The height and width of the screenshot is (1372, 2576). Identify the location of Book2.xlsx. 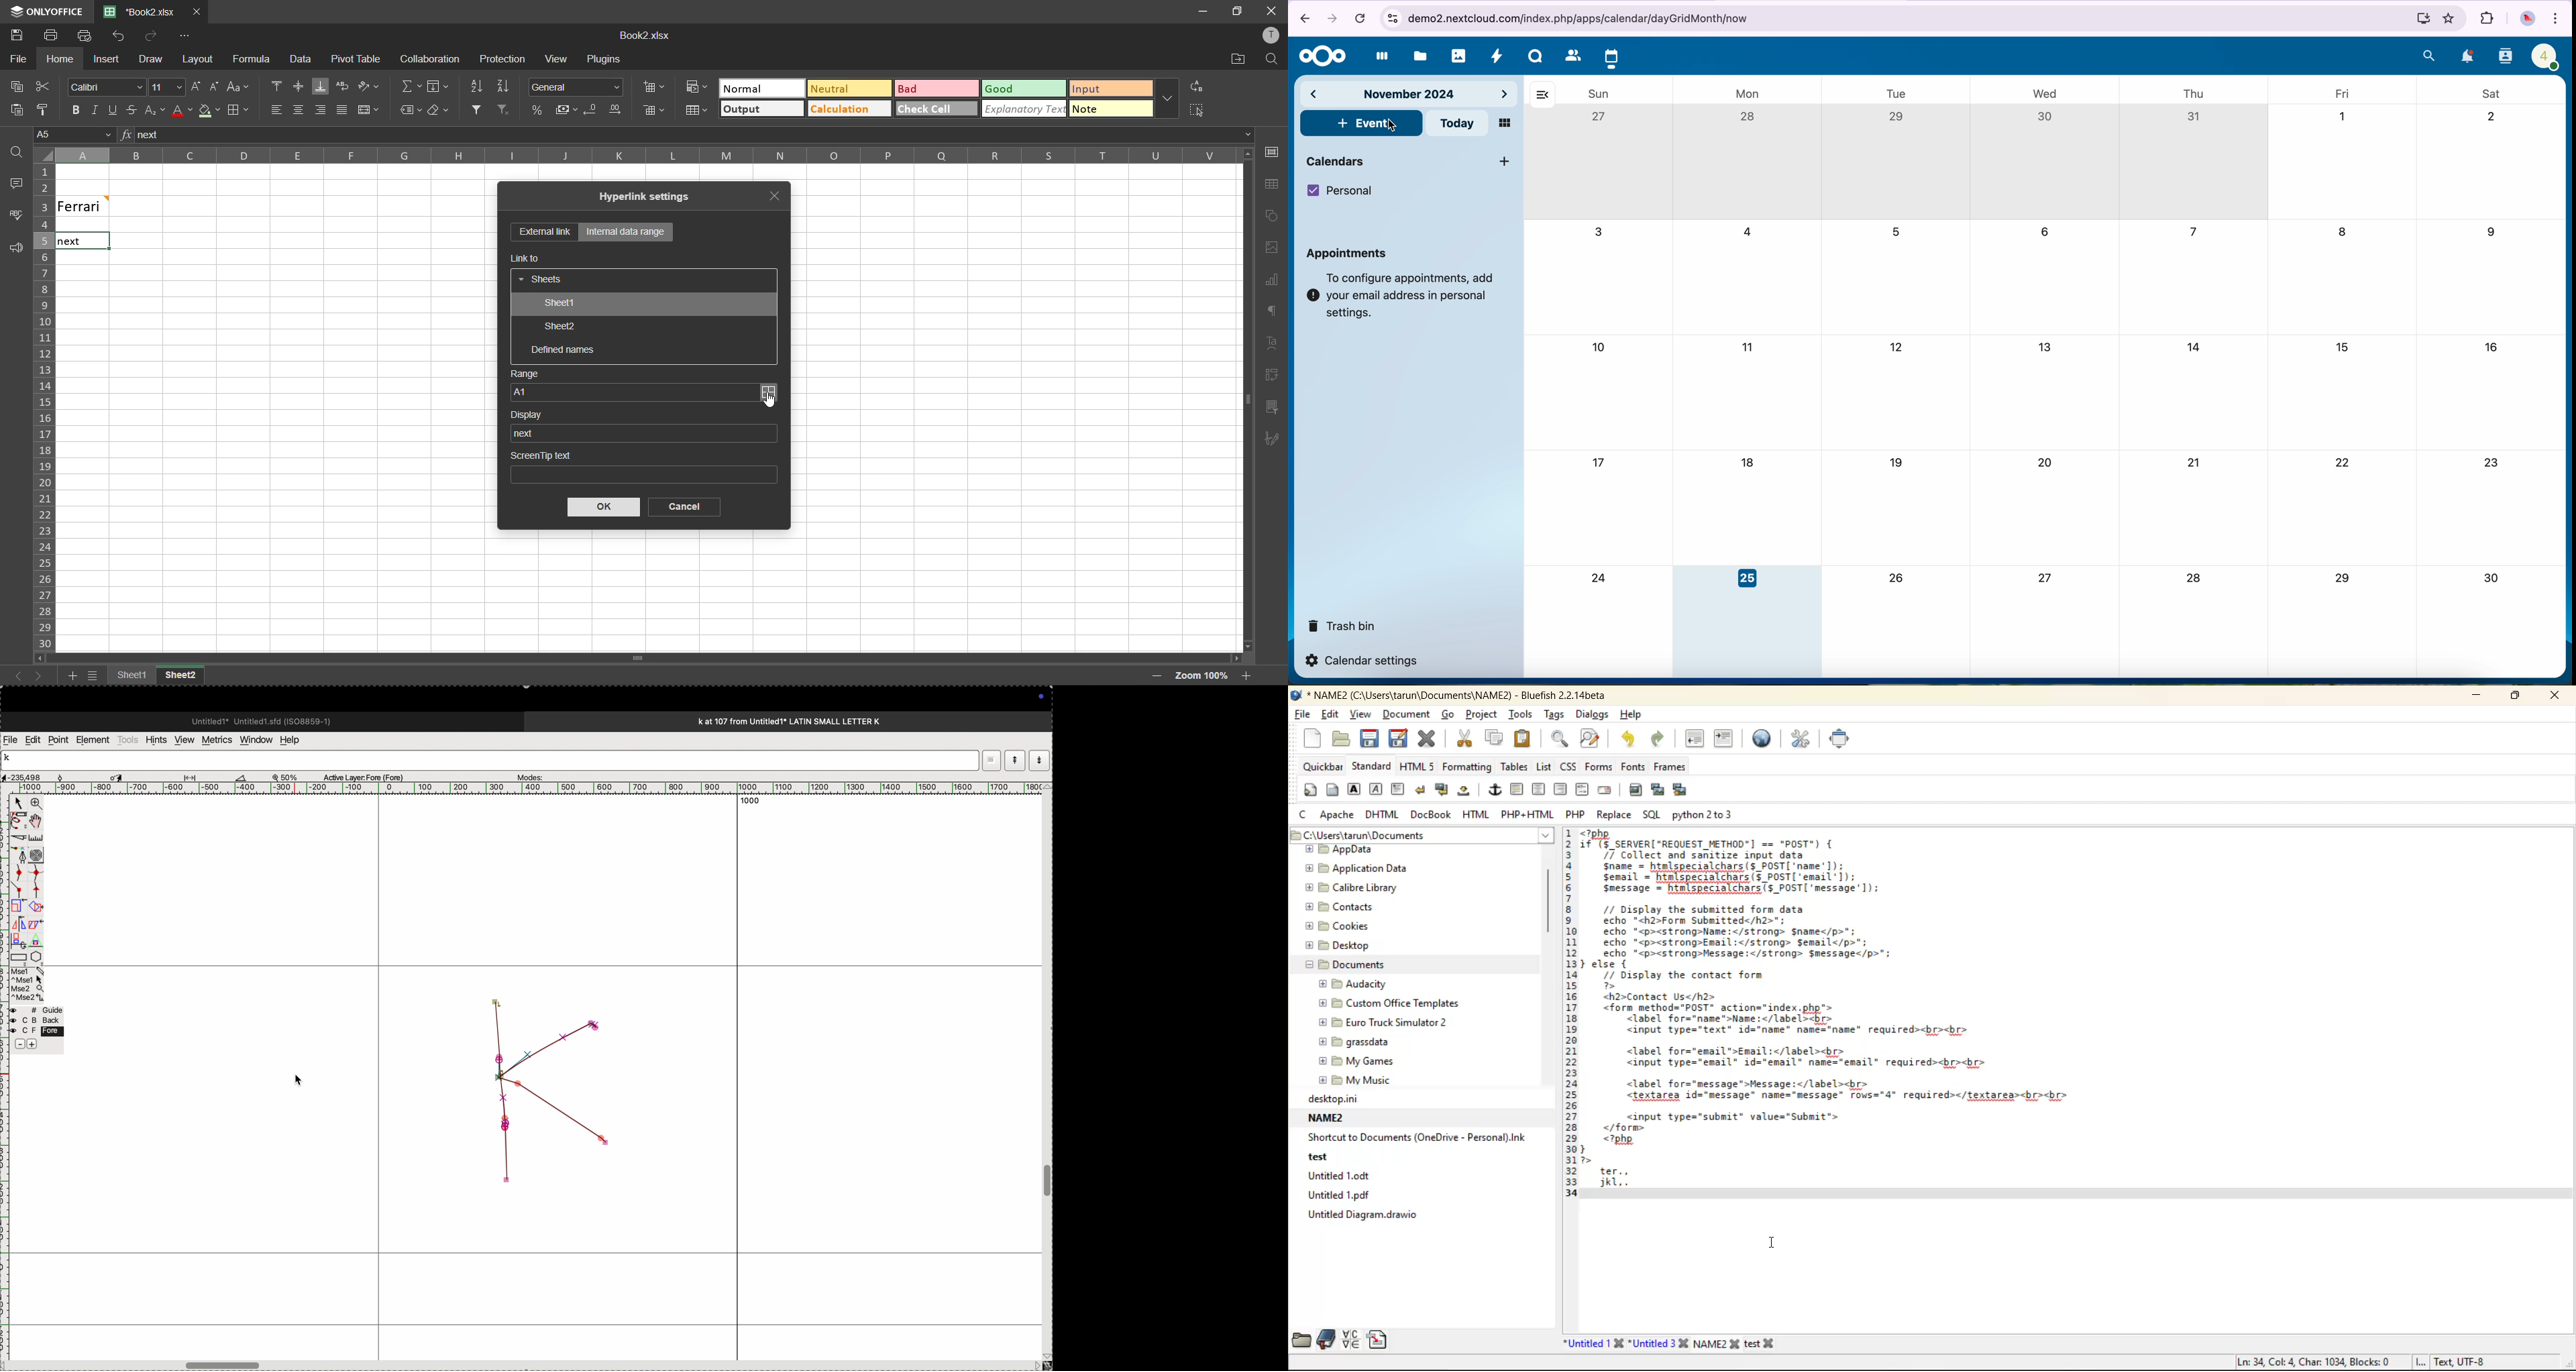
(643, 36).